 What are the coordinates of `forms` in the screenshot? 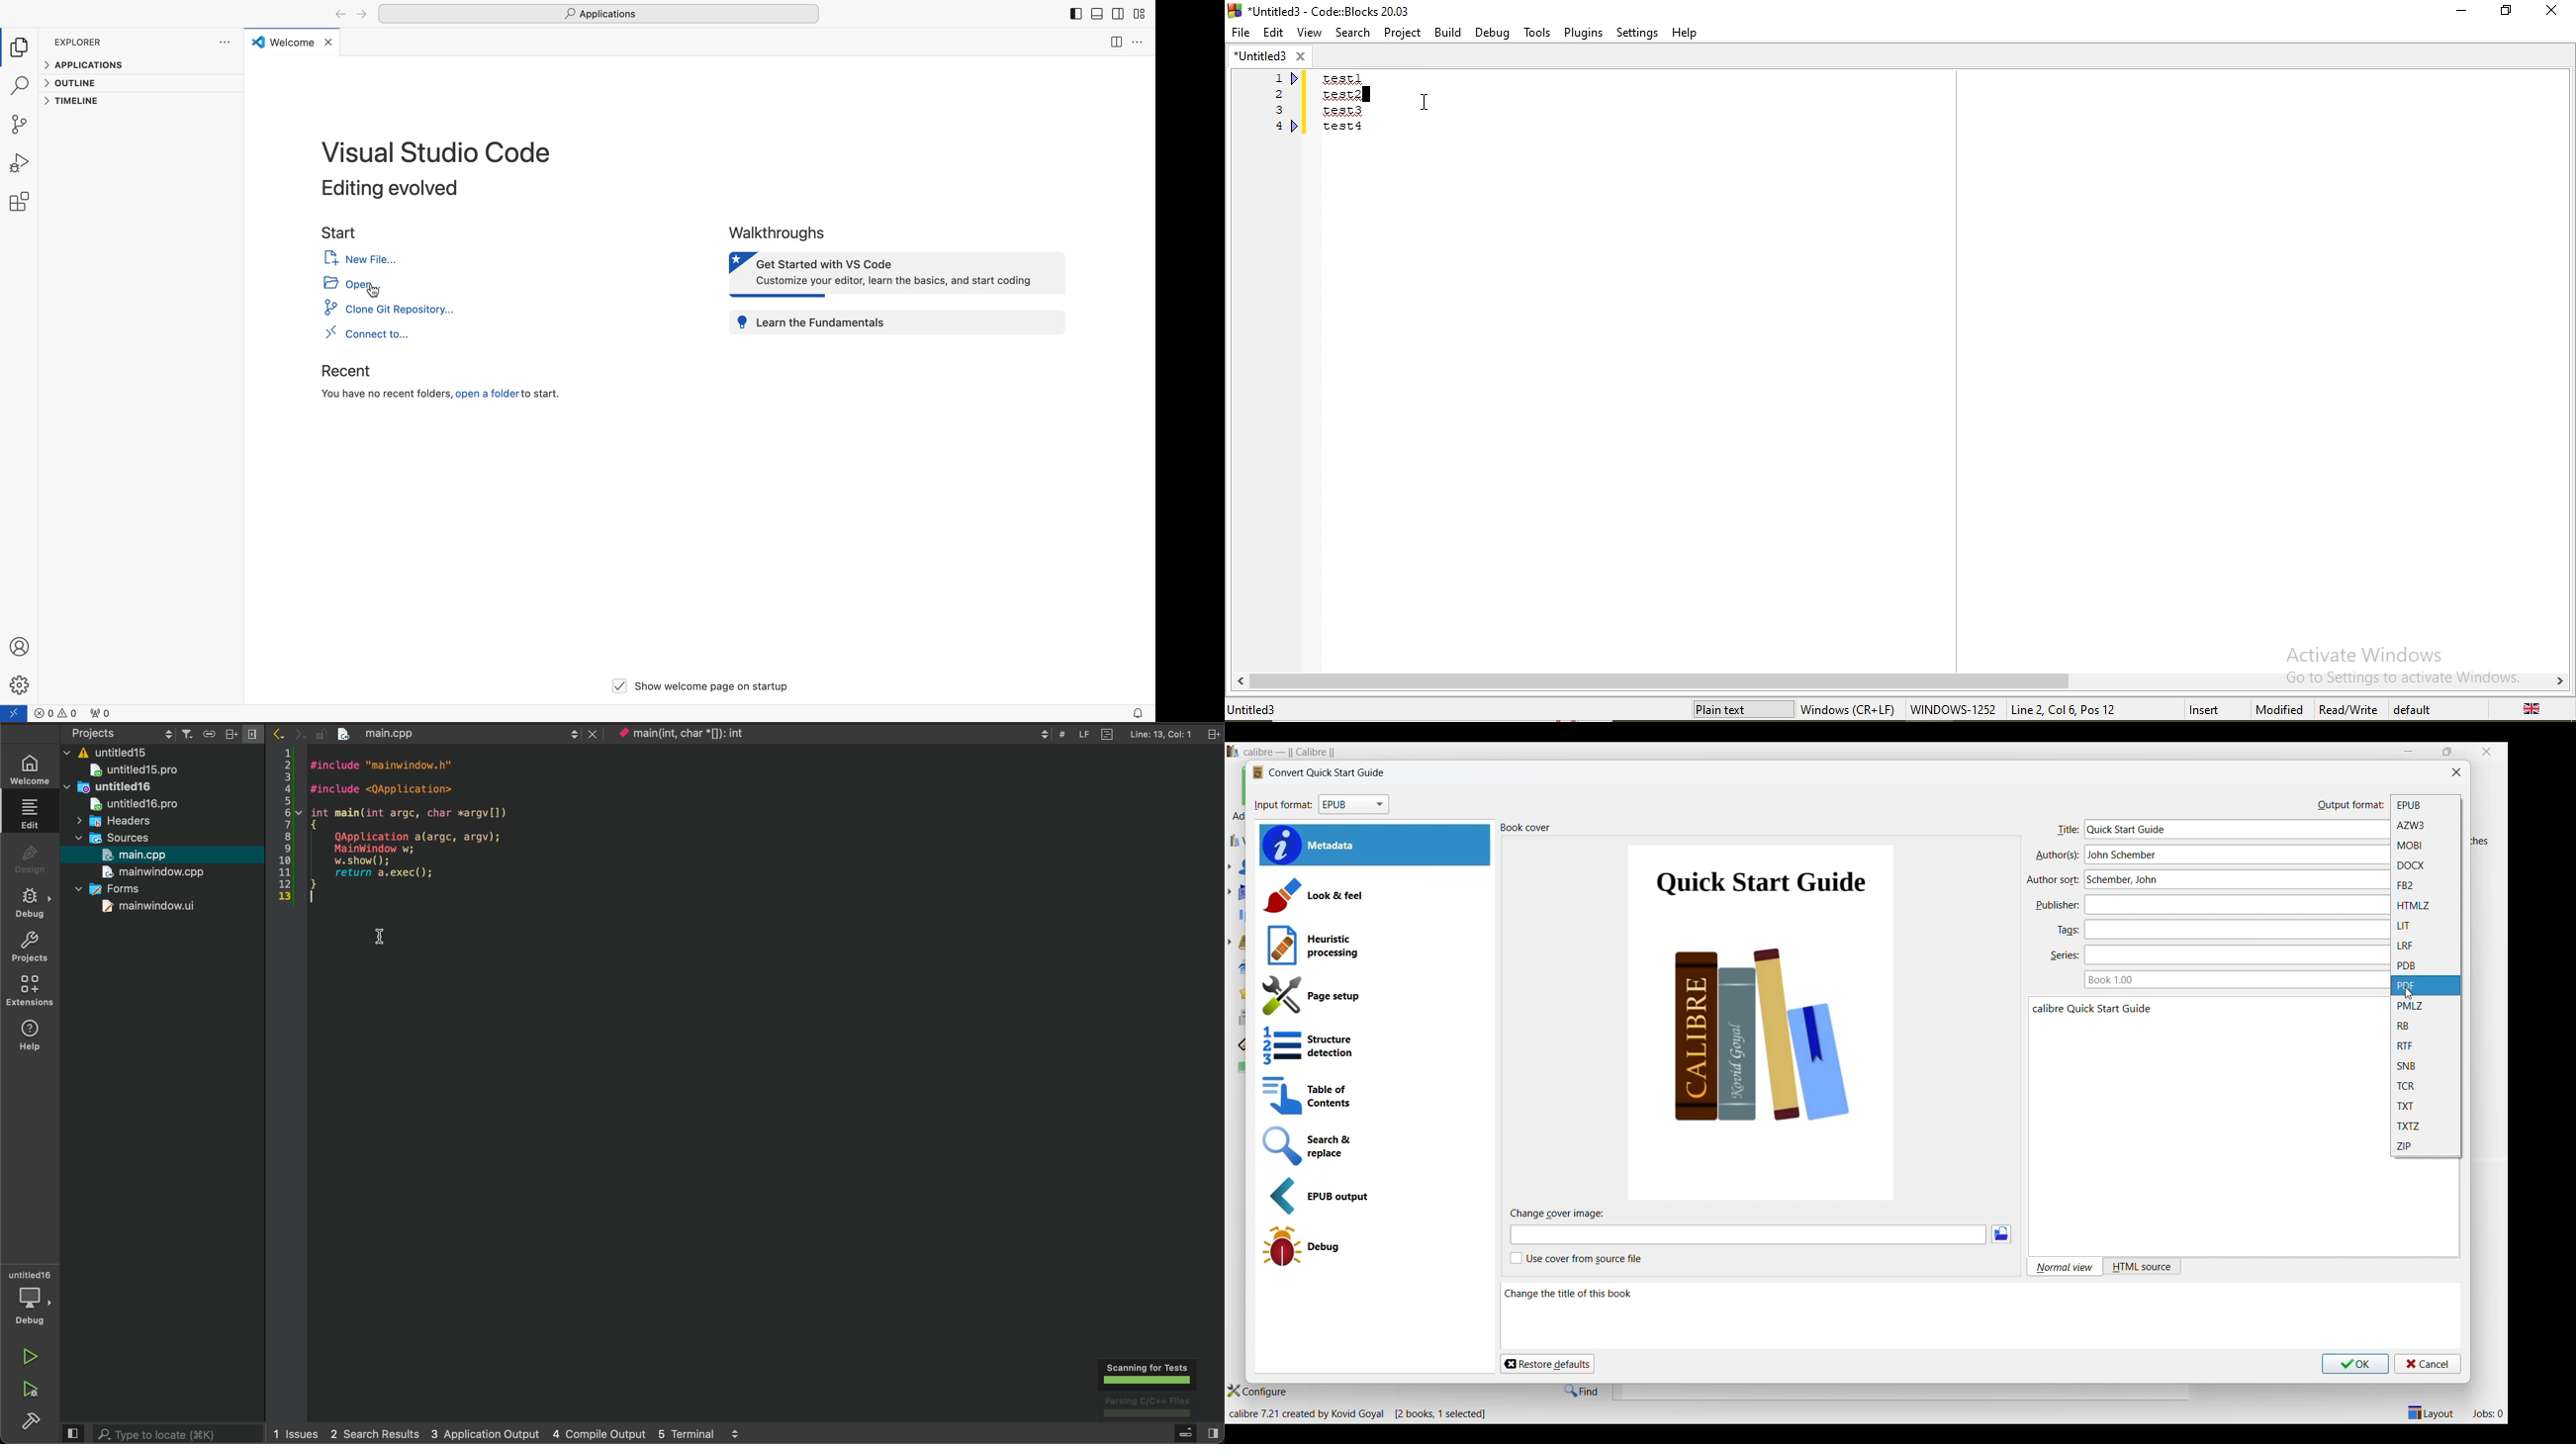 It's located at (117, 887).